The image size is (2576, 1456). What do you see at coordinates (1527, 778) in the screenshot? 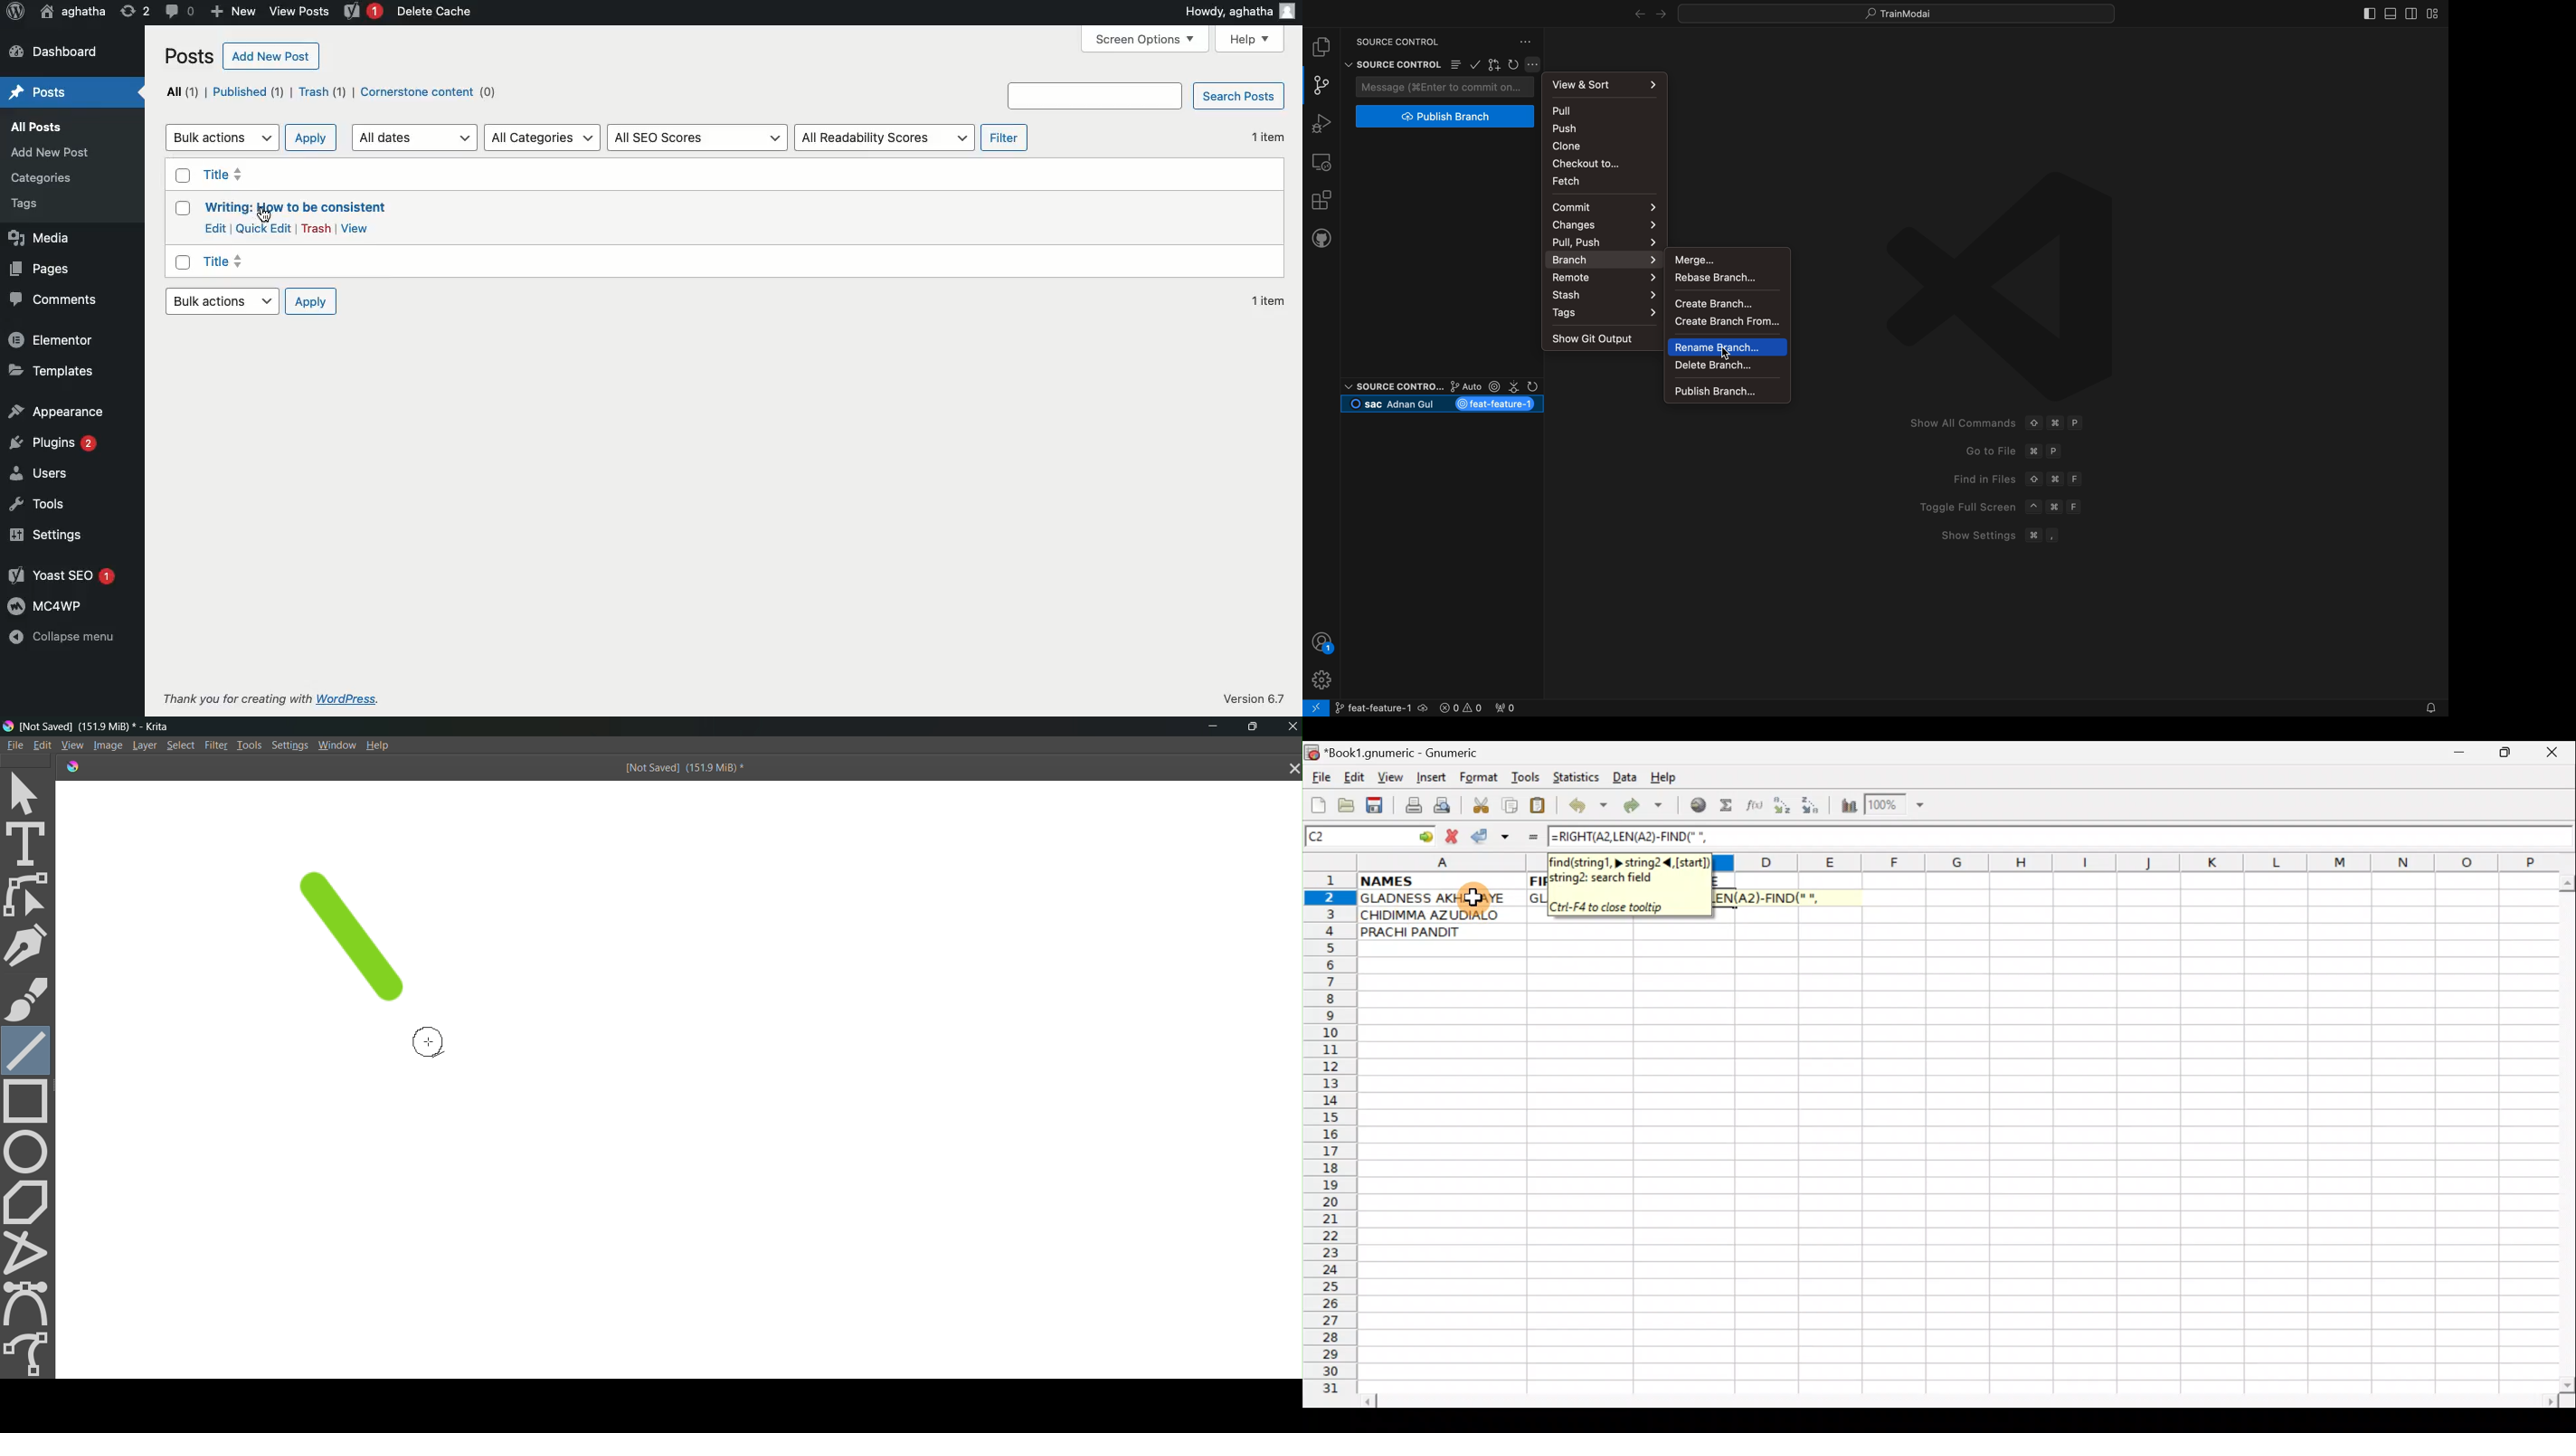
I see `Tools` at bounding box center [1527, 778].